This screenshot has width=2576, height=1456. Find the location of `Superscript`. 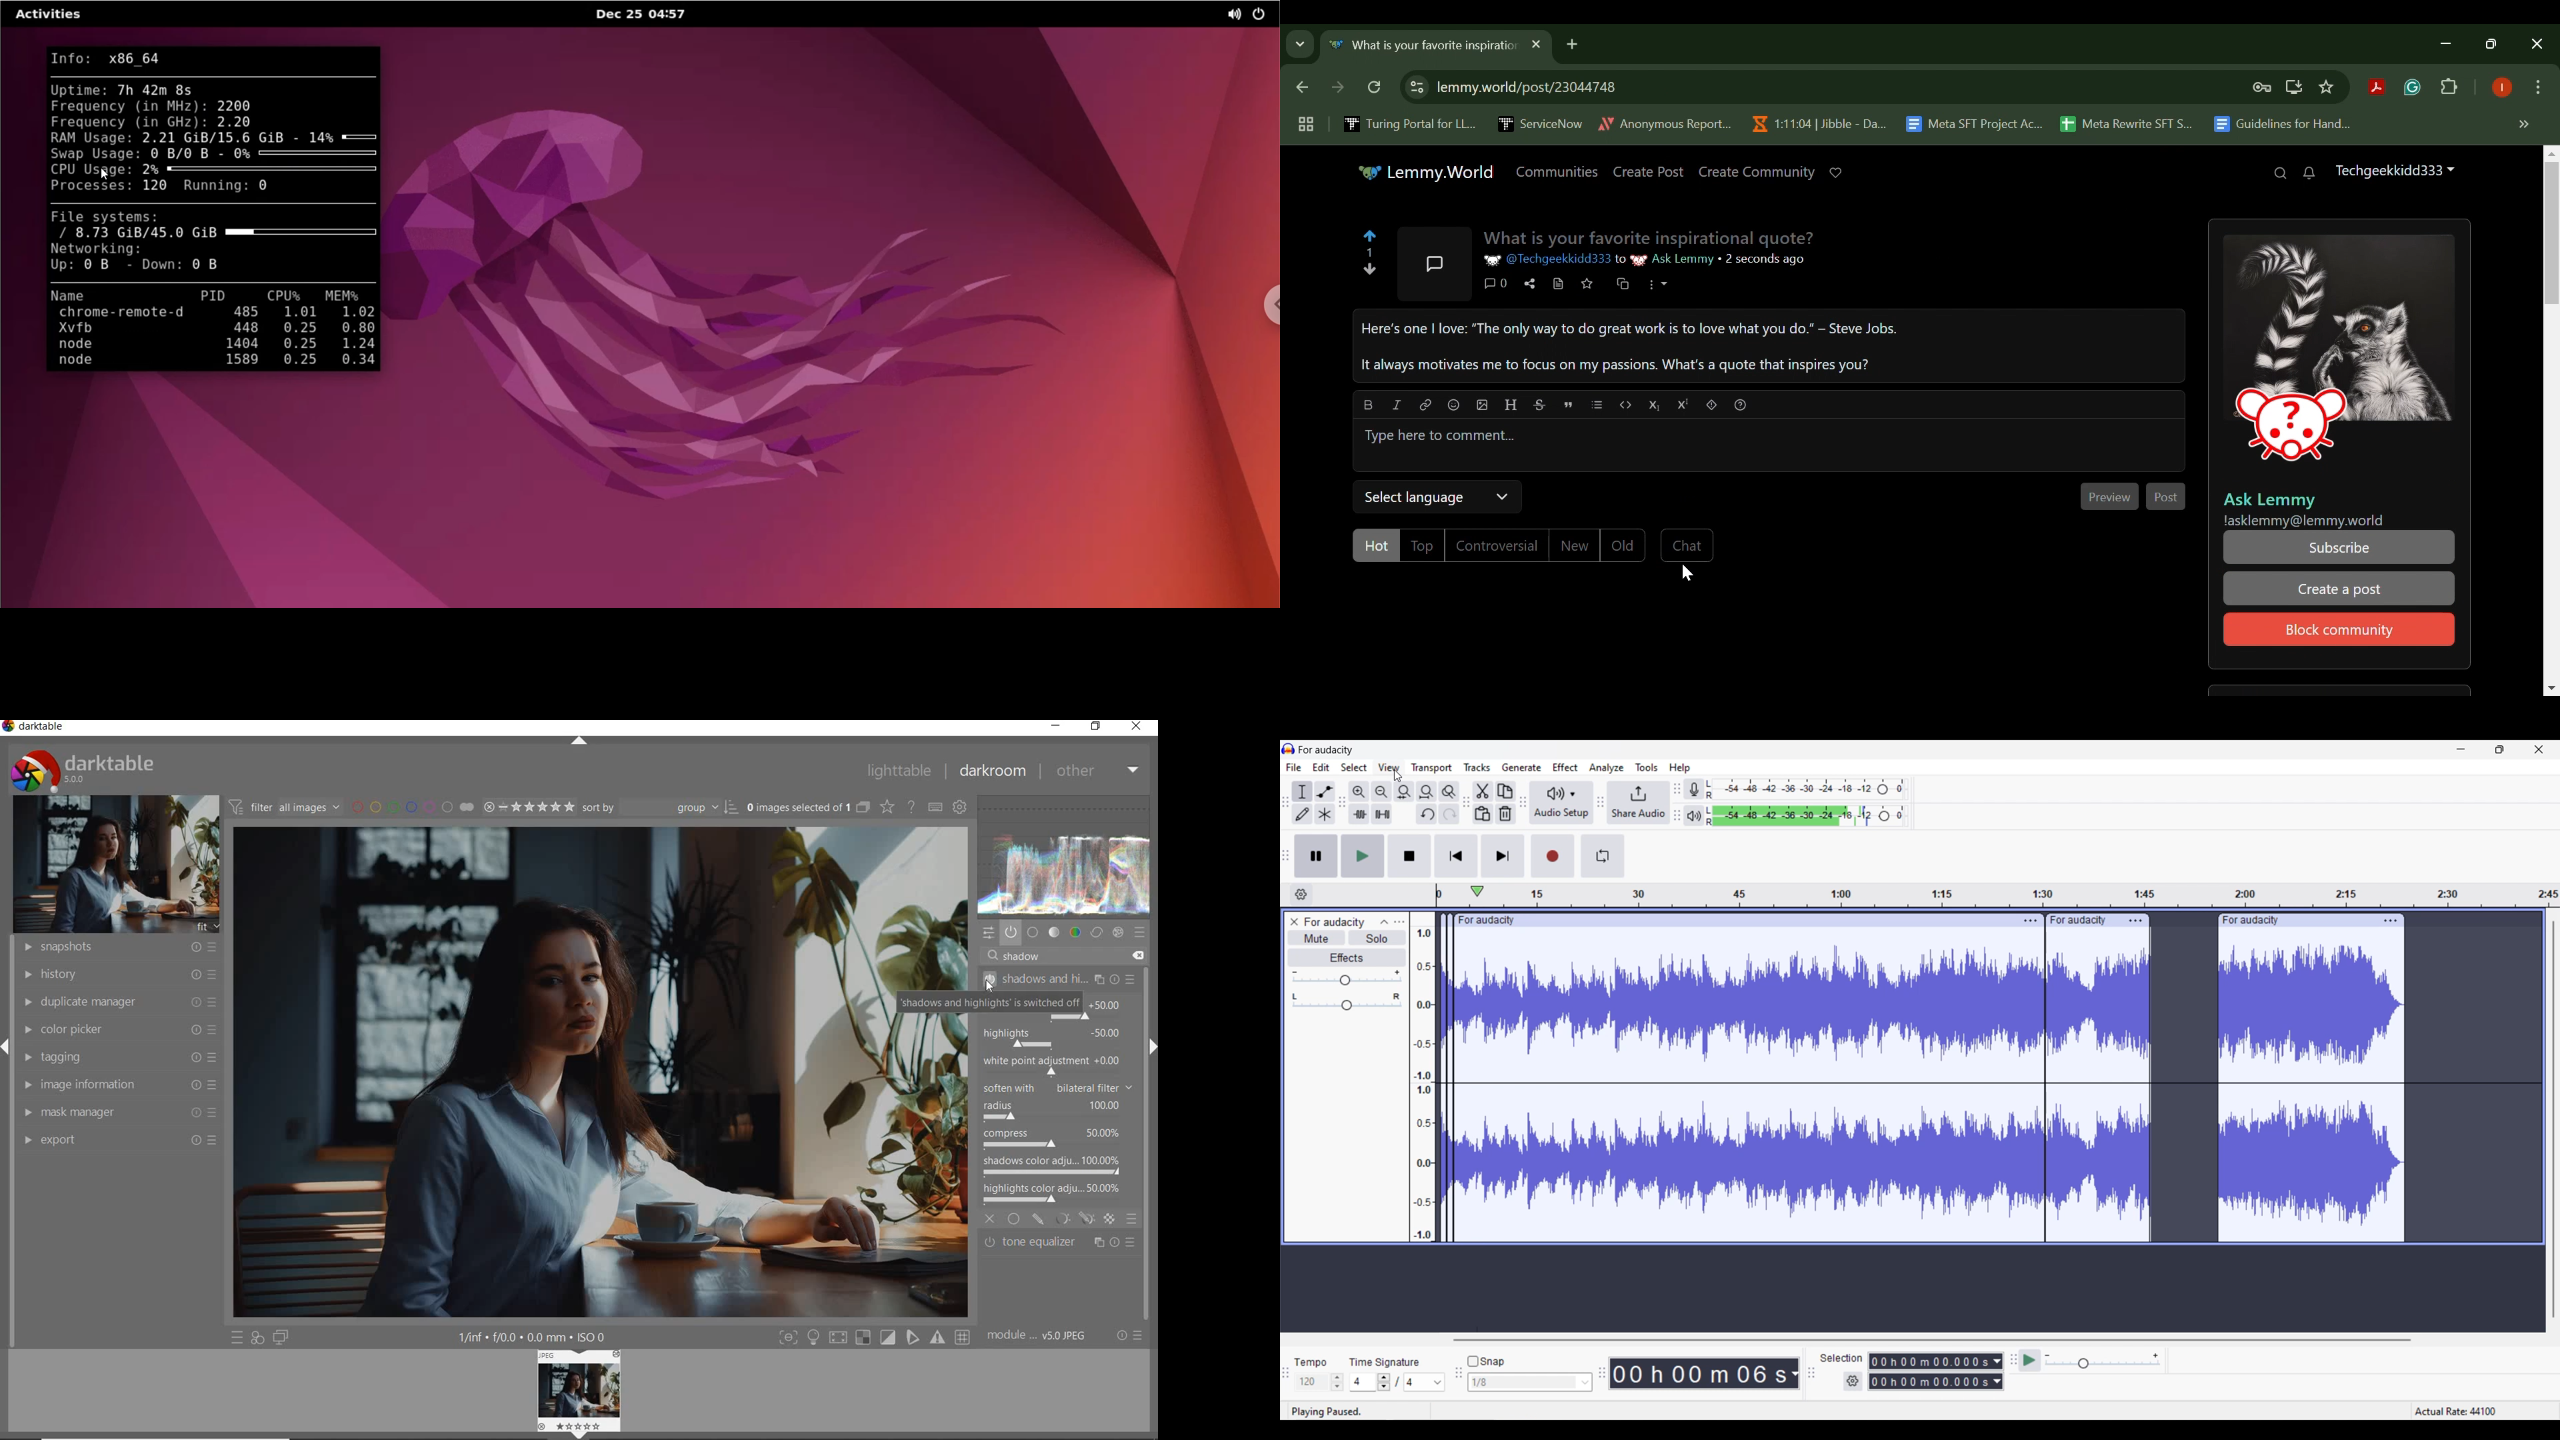

Superscript is located at coordinates (1683, 403).